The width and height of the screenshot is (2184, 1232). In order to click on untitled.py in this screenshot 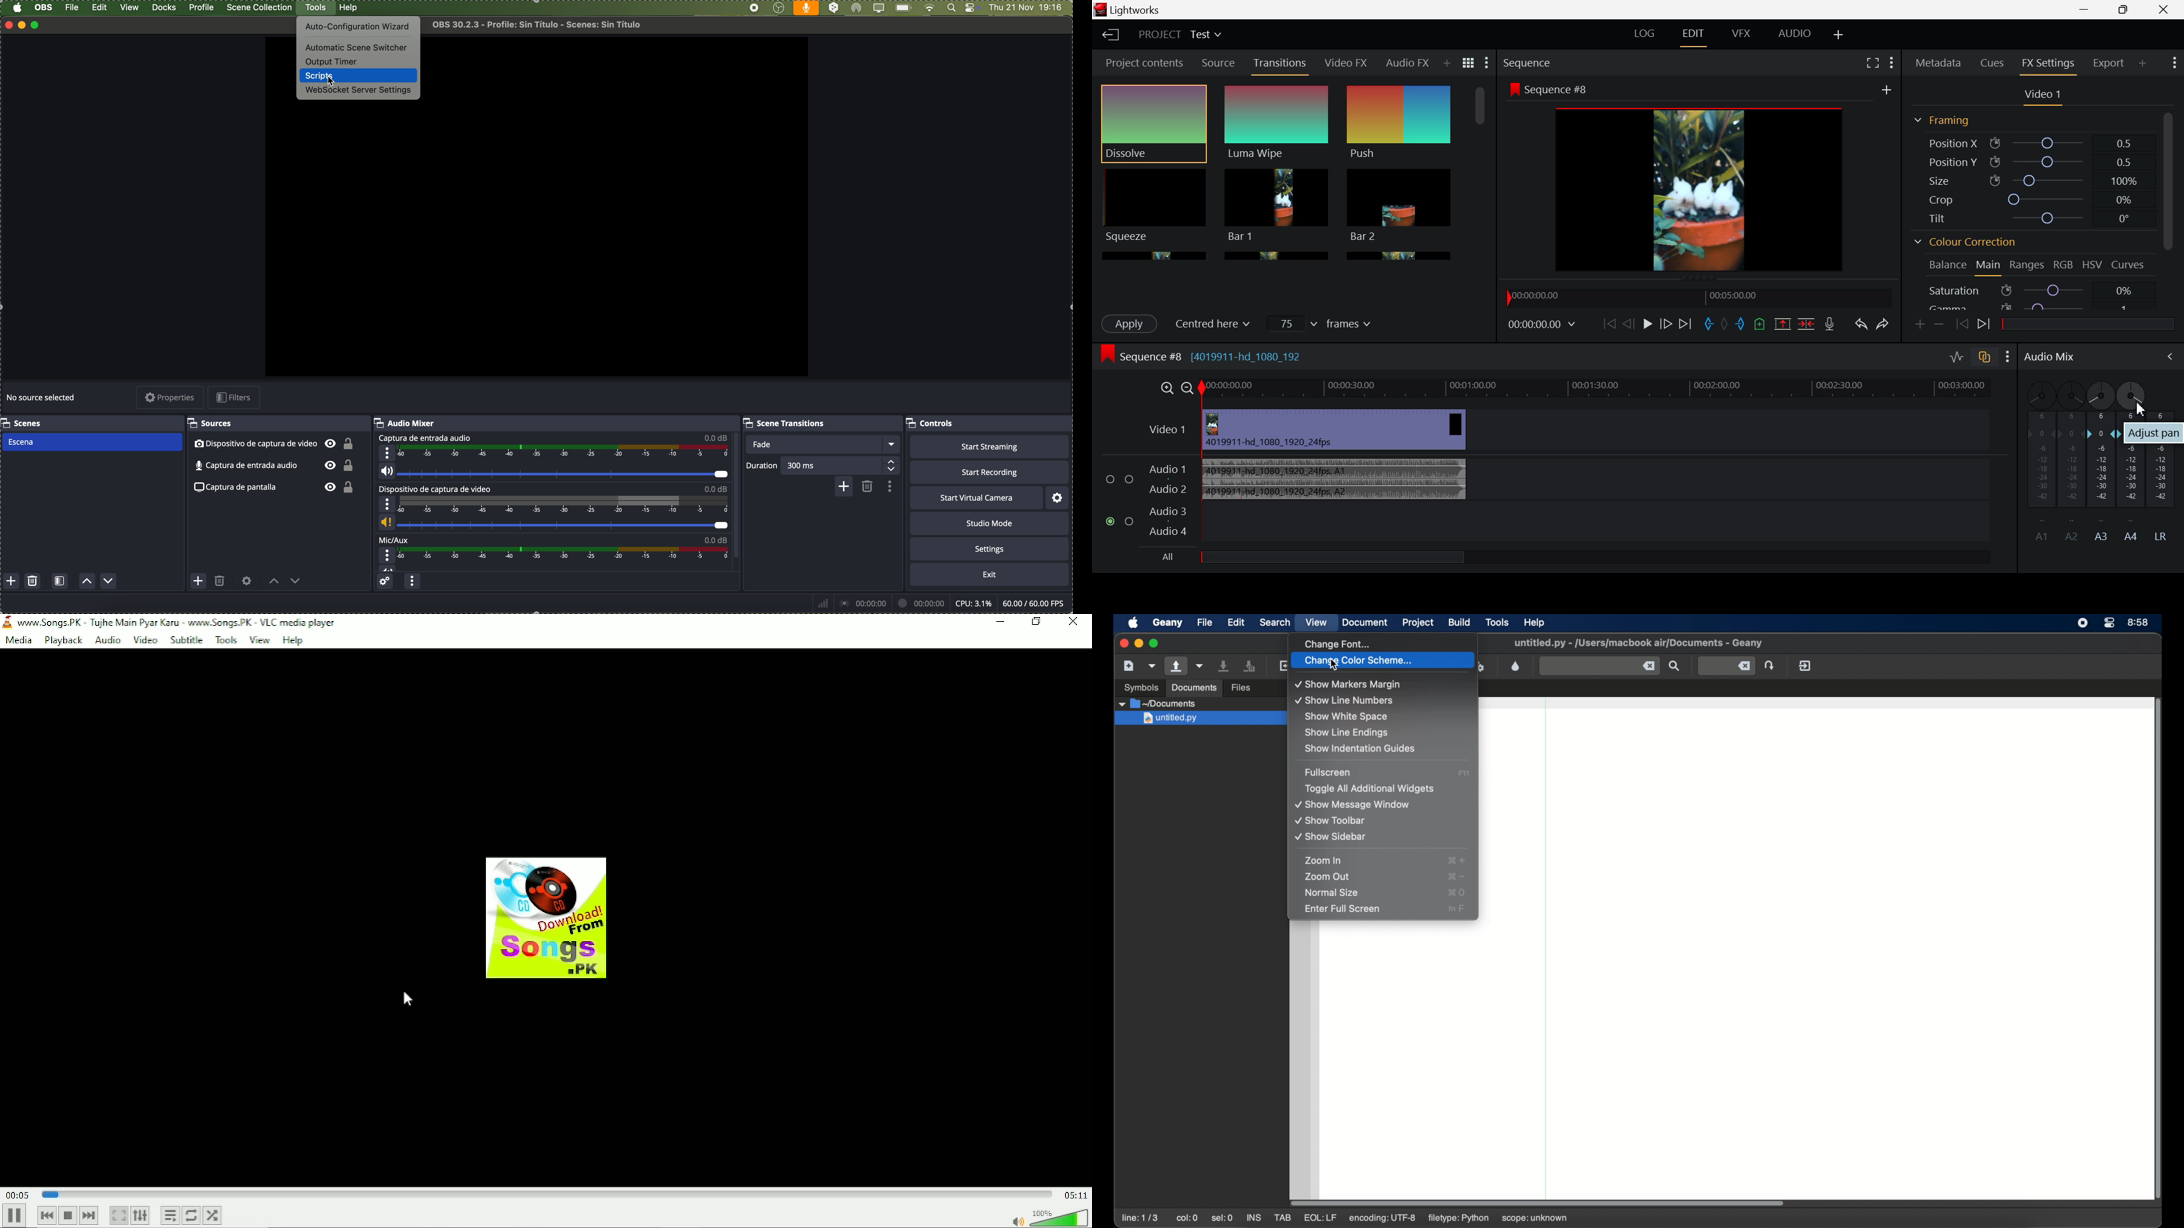, I will do `click(1201, 719)`.